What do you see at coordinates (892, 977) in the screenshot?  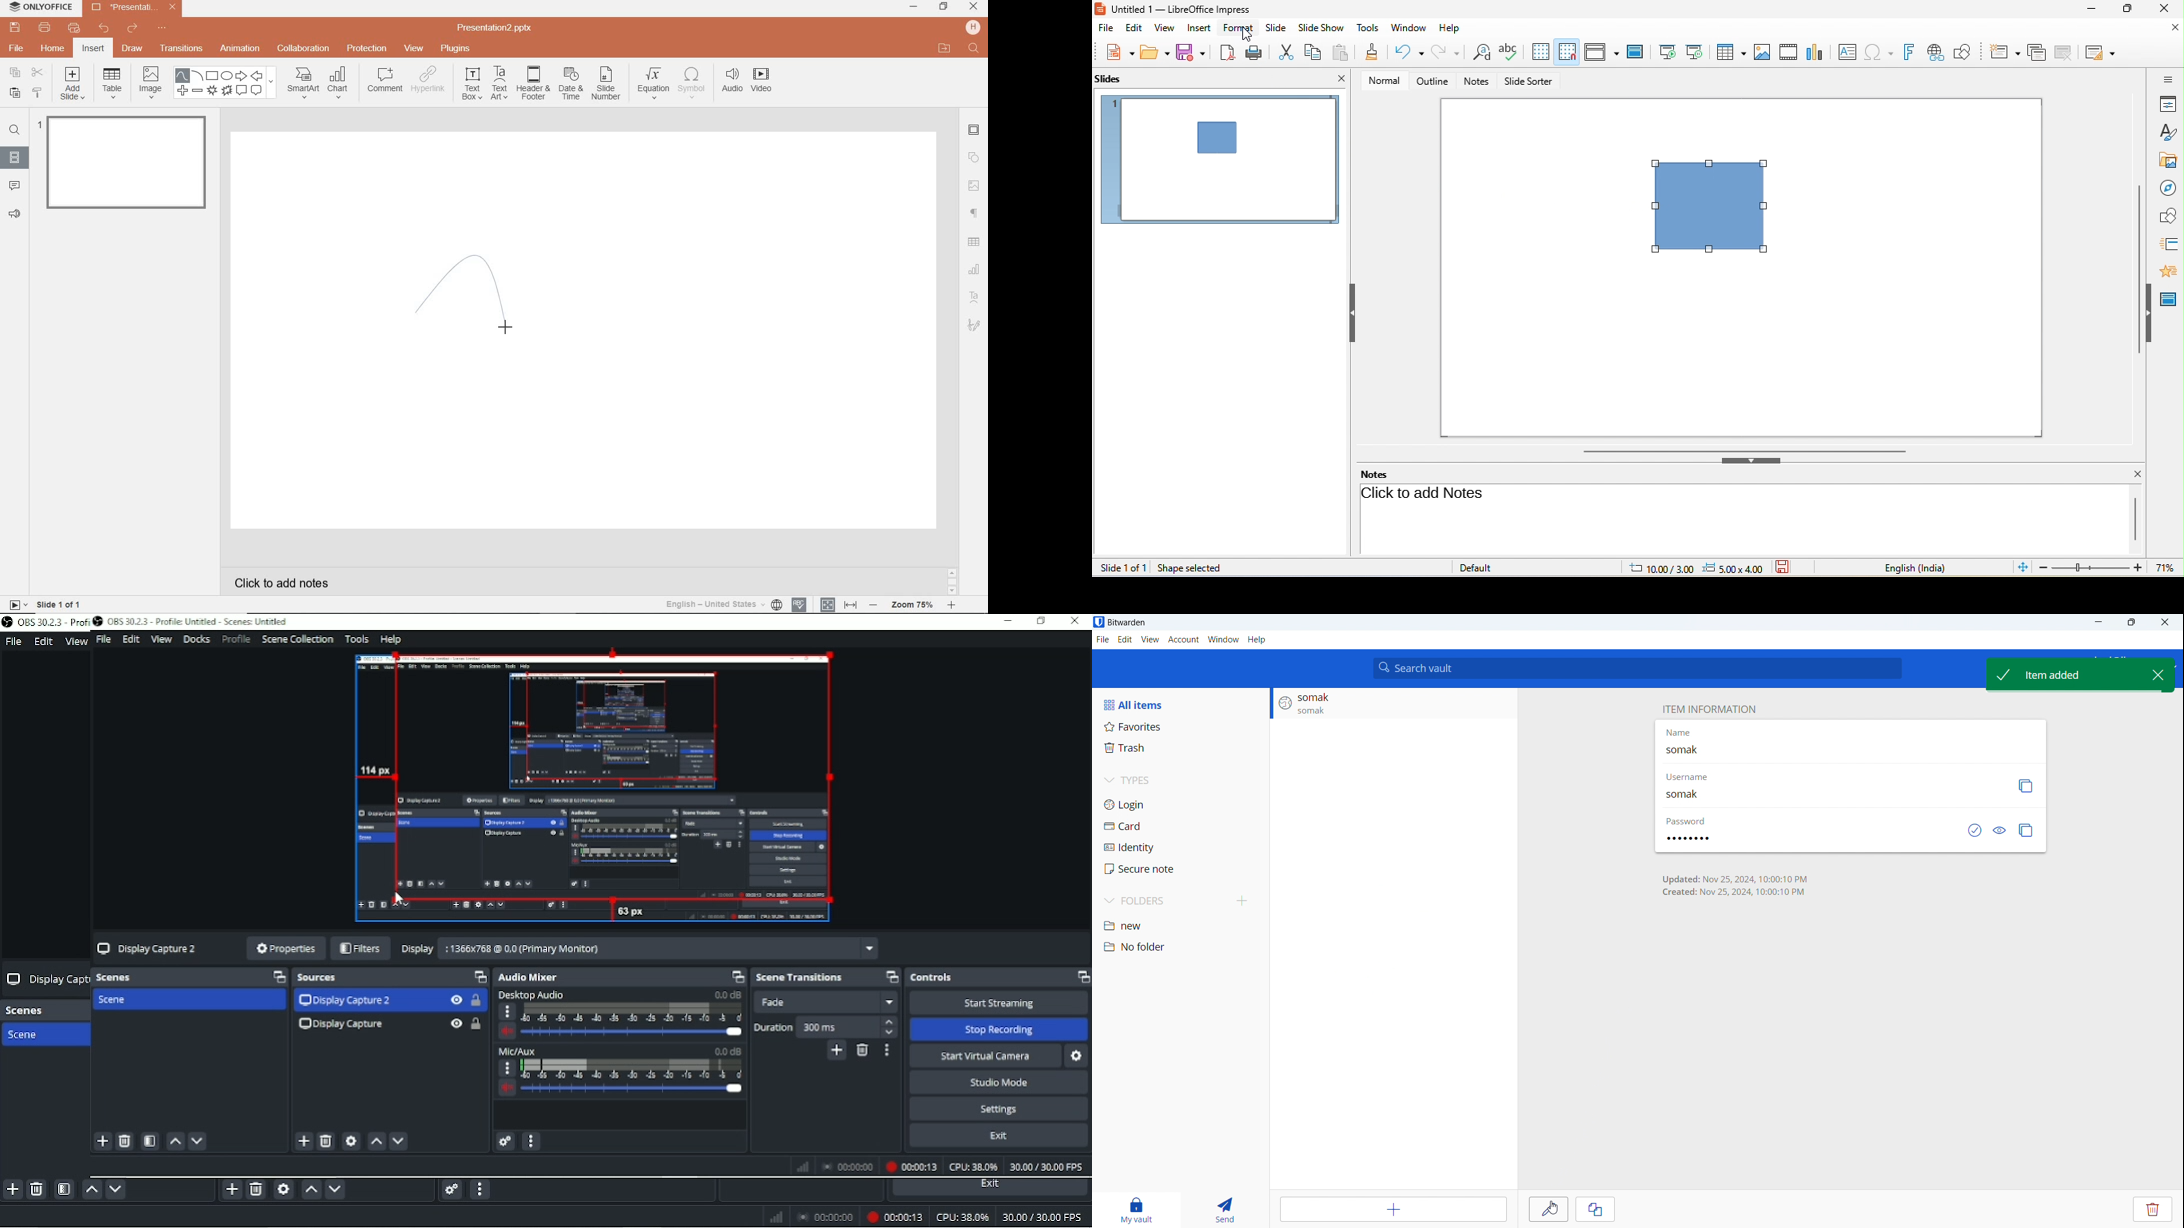 I see `Maximize` at bounding box center [892, 977].